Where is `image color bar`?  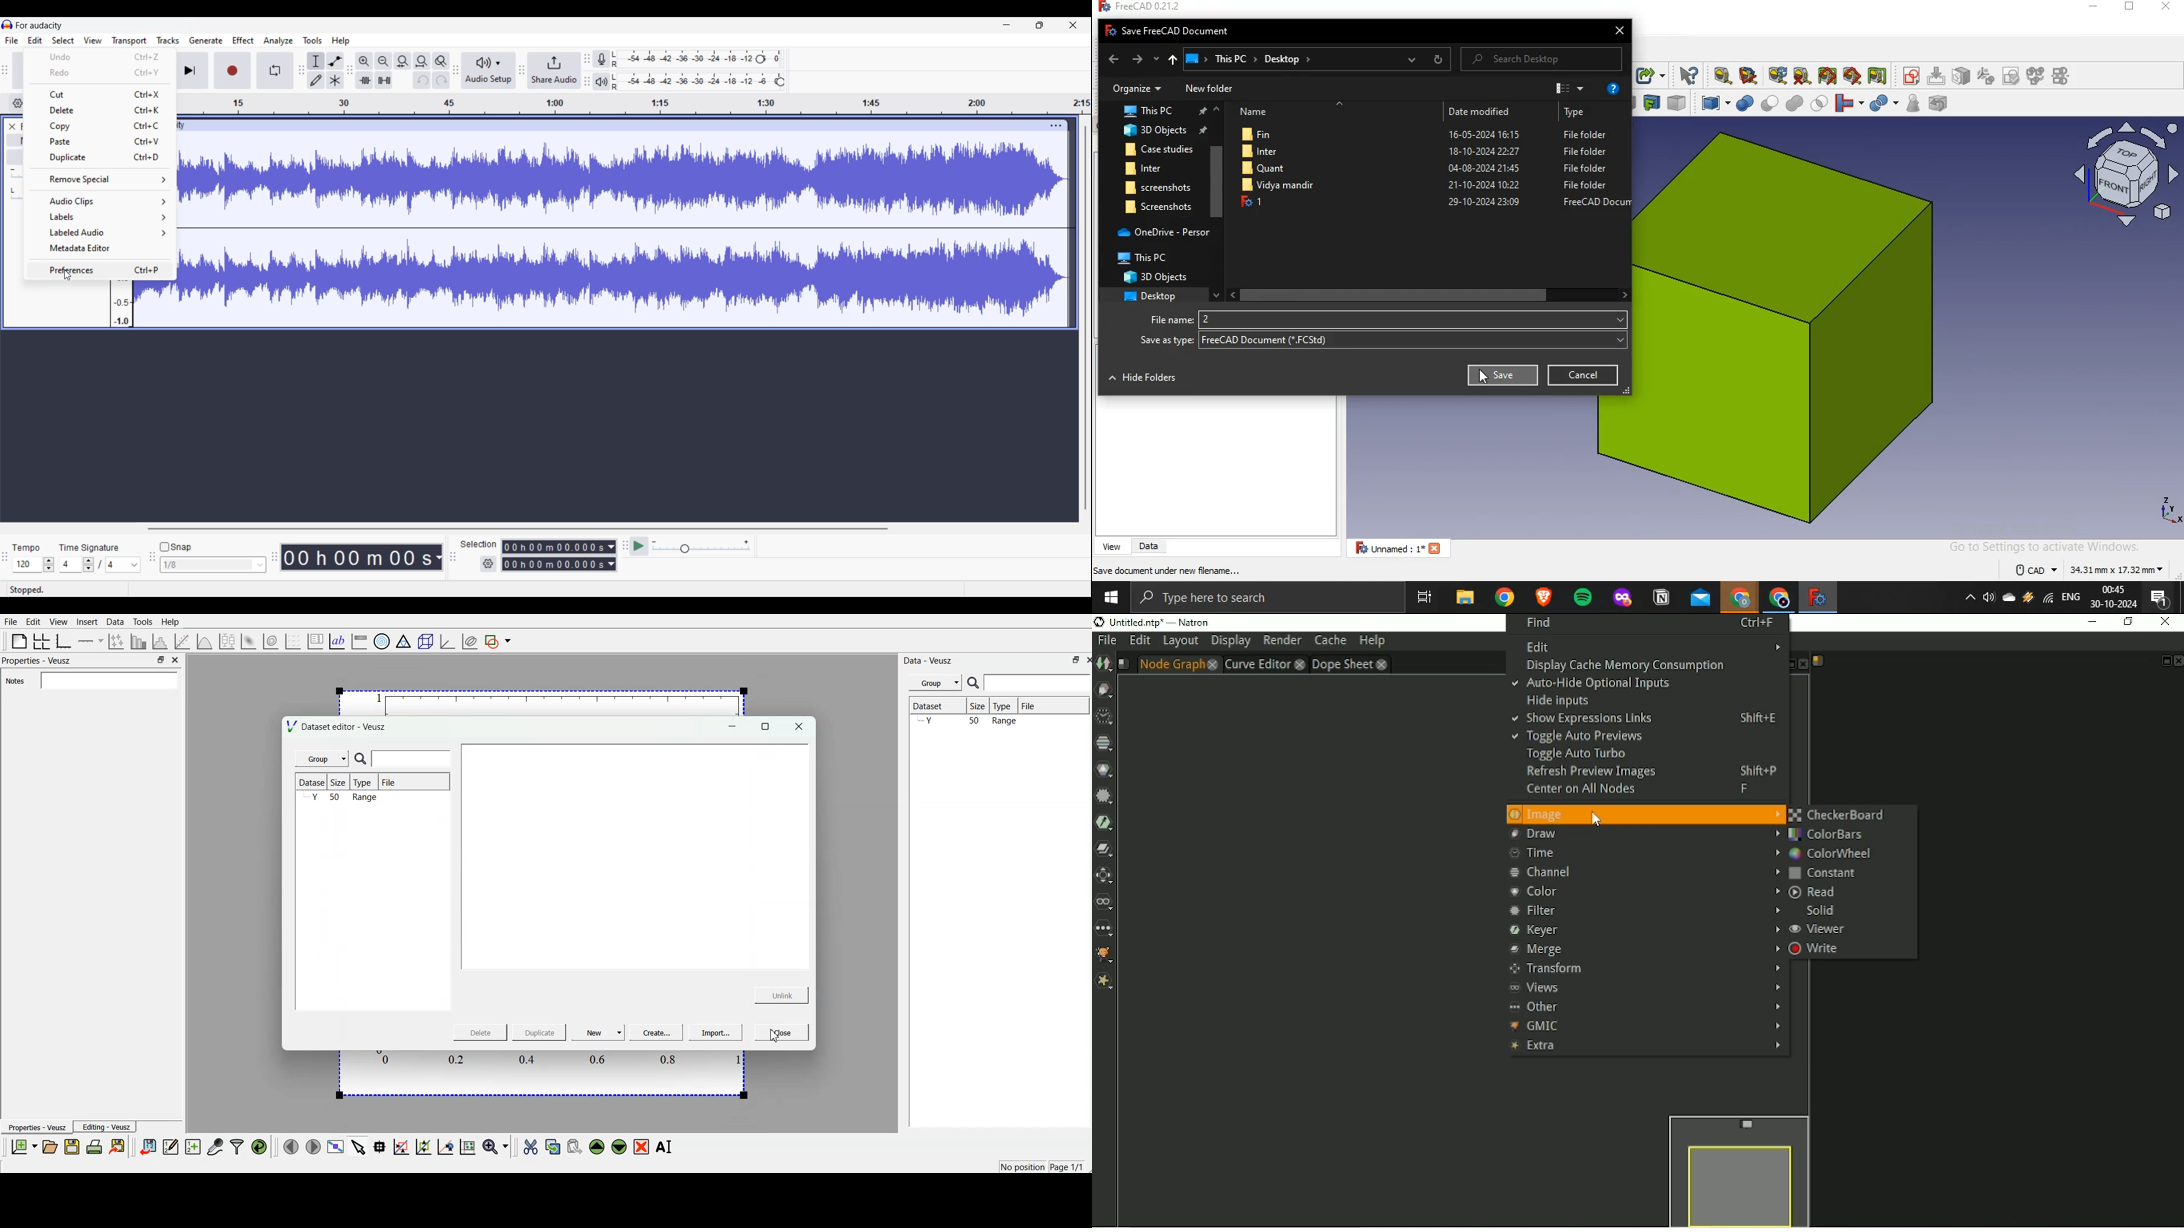 image color bar is located at coordinates (359, 640).